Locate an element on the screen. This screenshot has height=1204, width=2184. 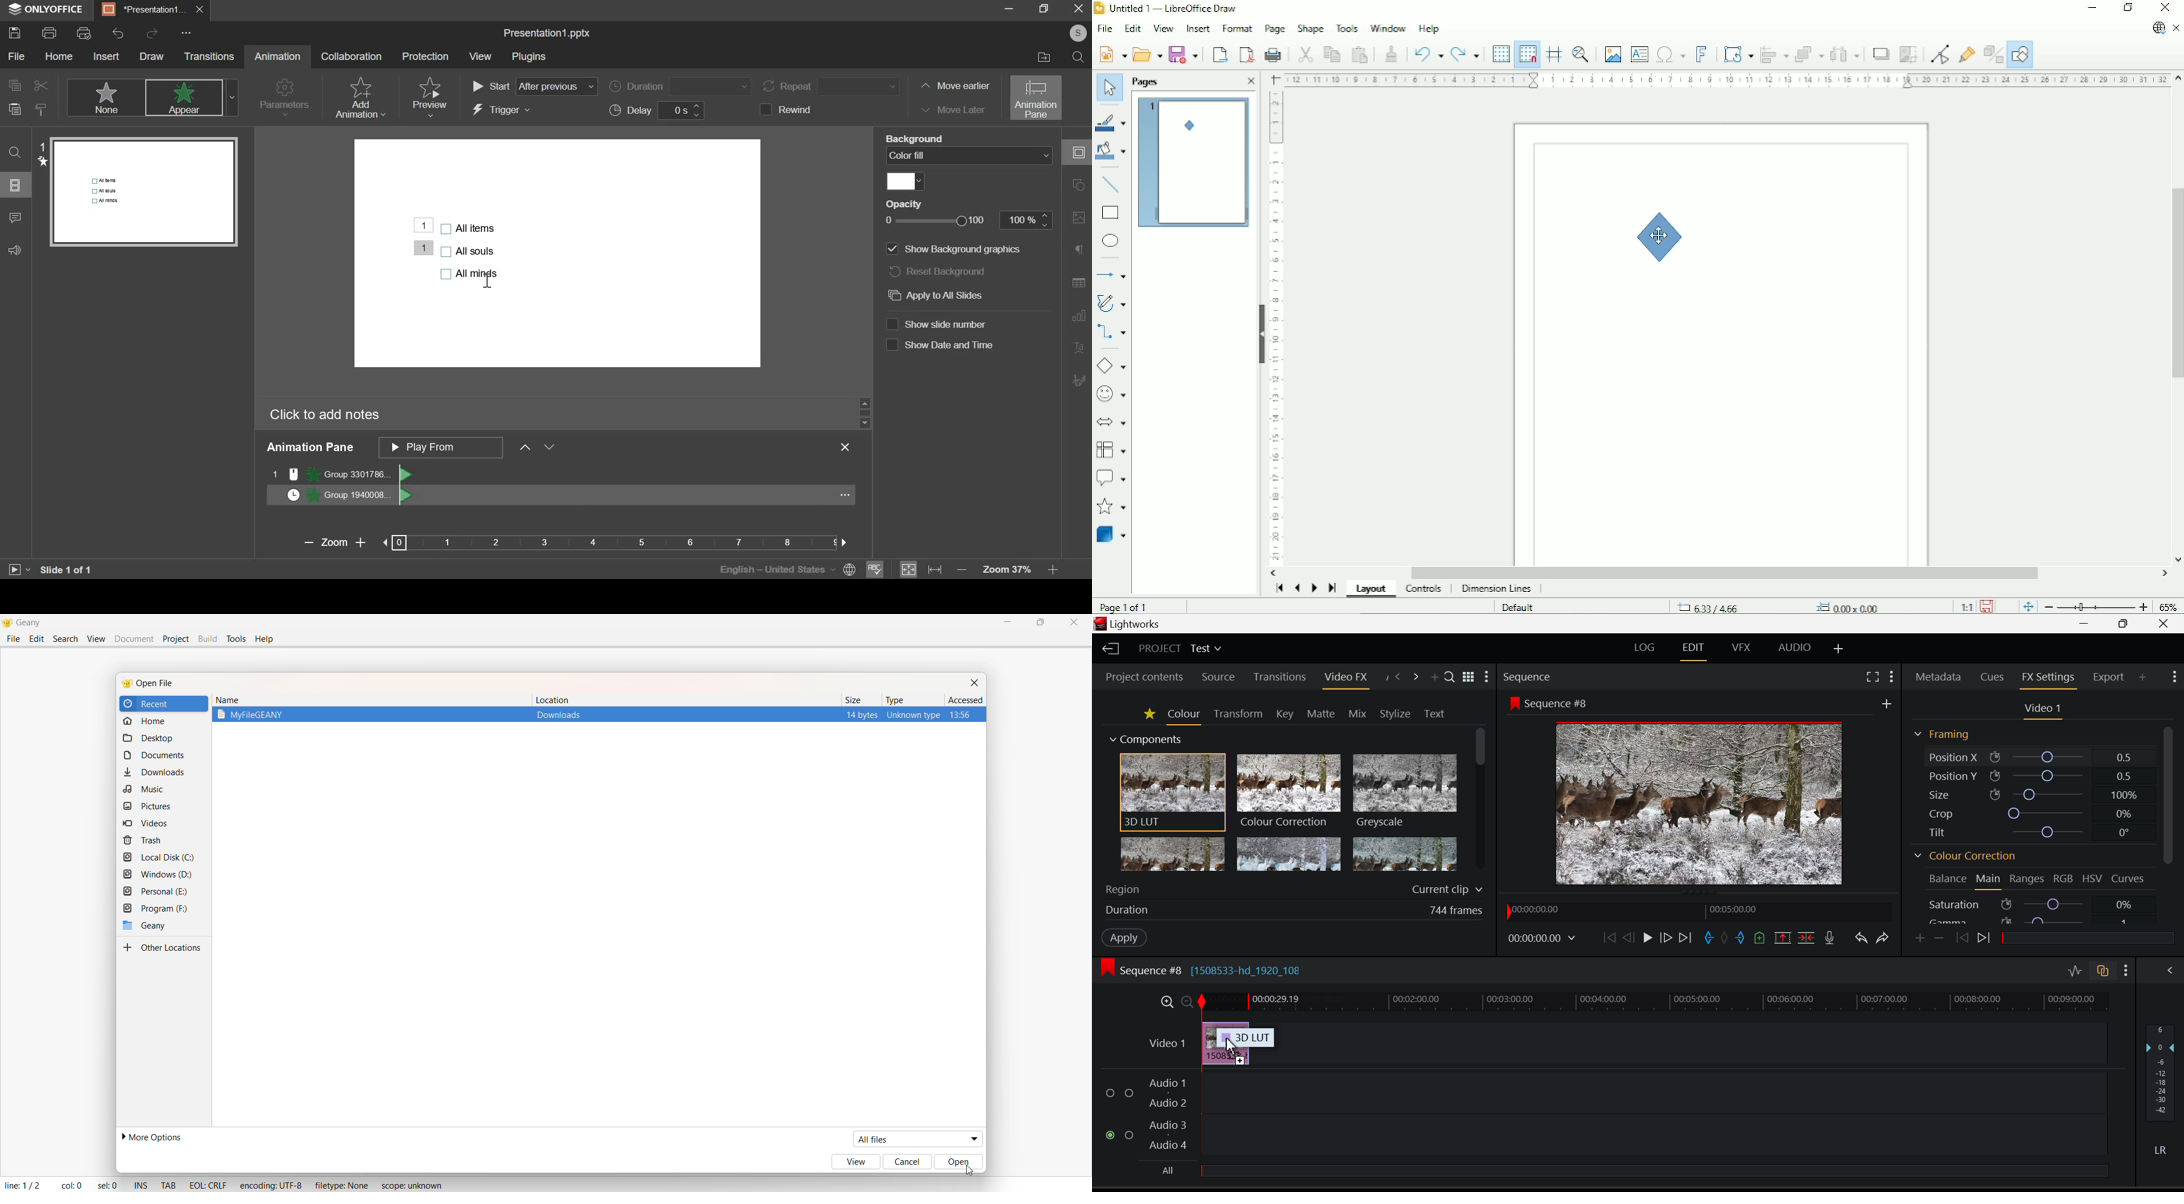
cursor is located at coordinates (969, 1173).